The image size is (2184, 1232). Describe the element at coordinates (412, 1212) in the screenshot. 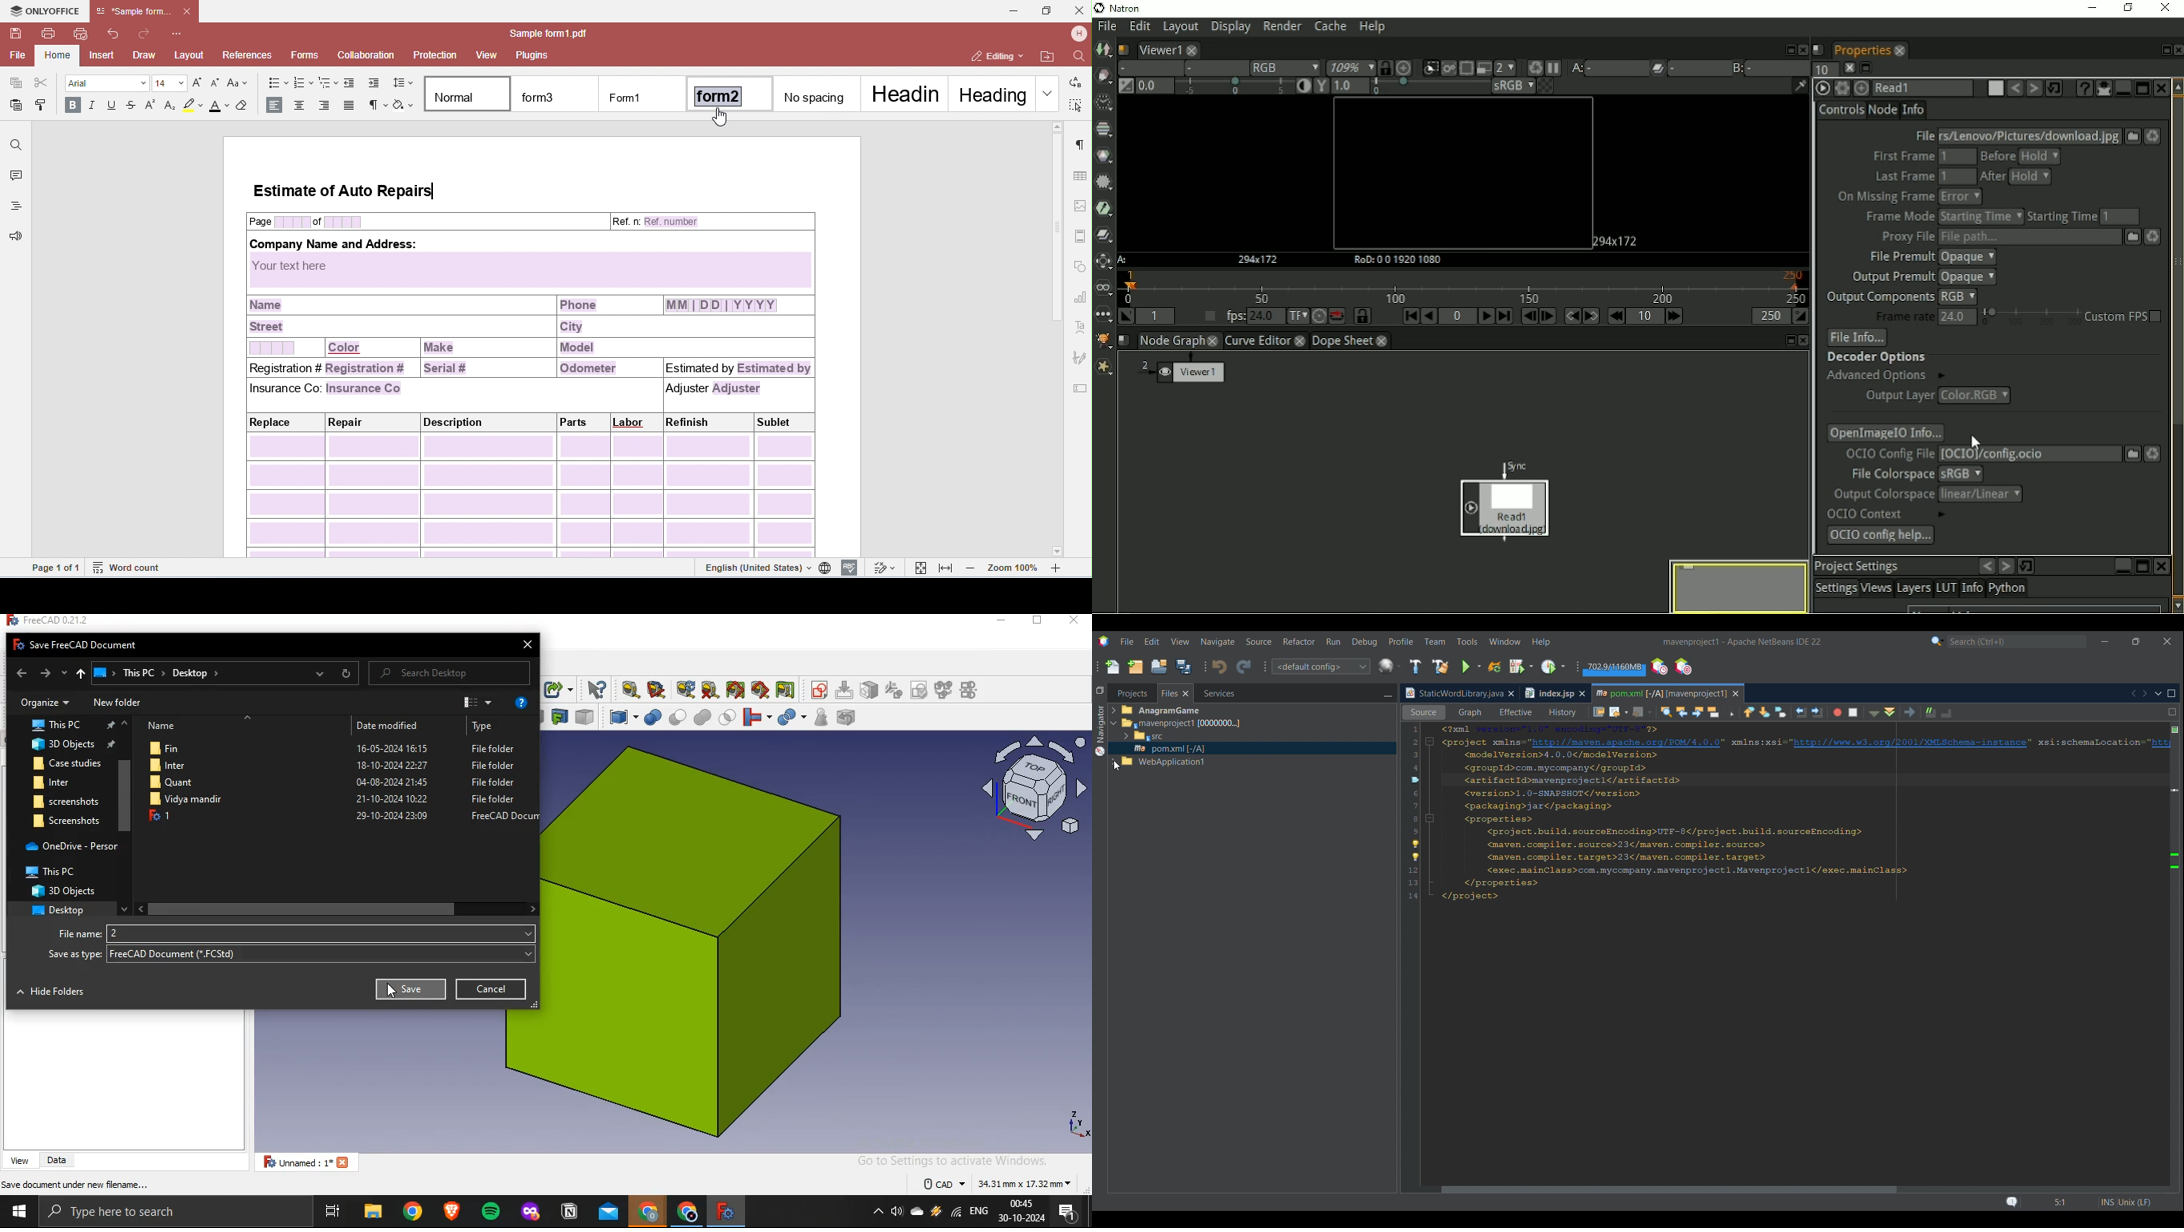

I see `google chrome` at that location.